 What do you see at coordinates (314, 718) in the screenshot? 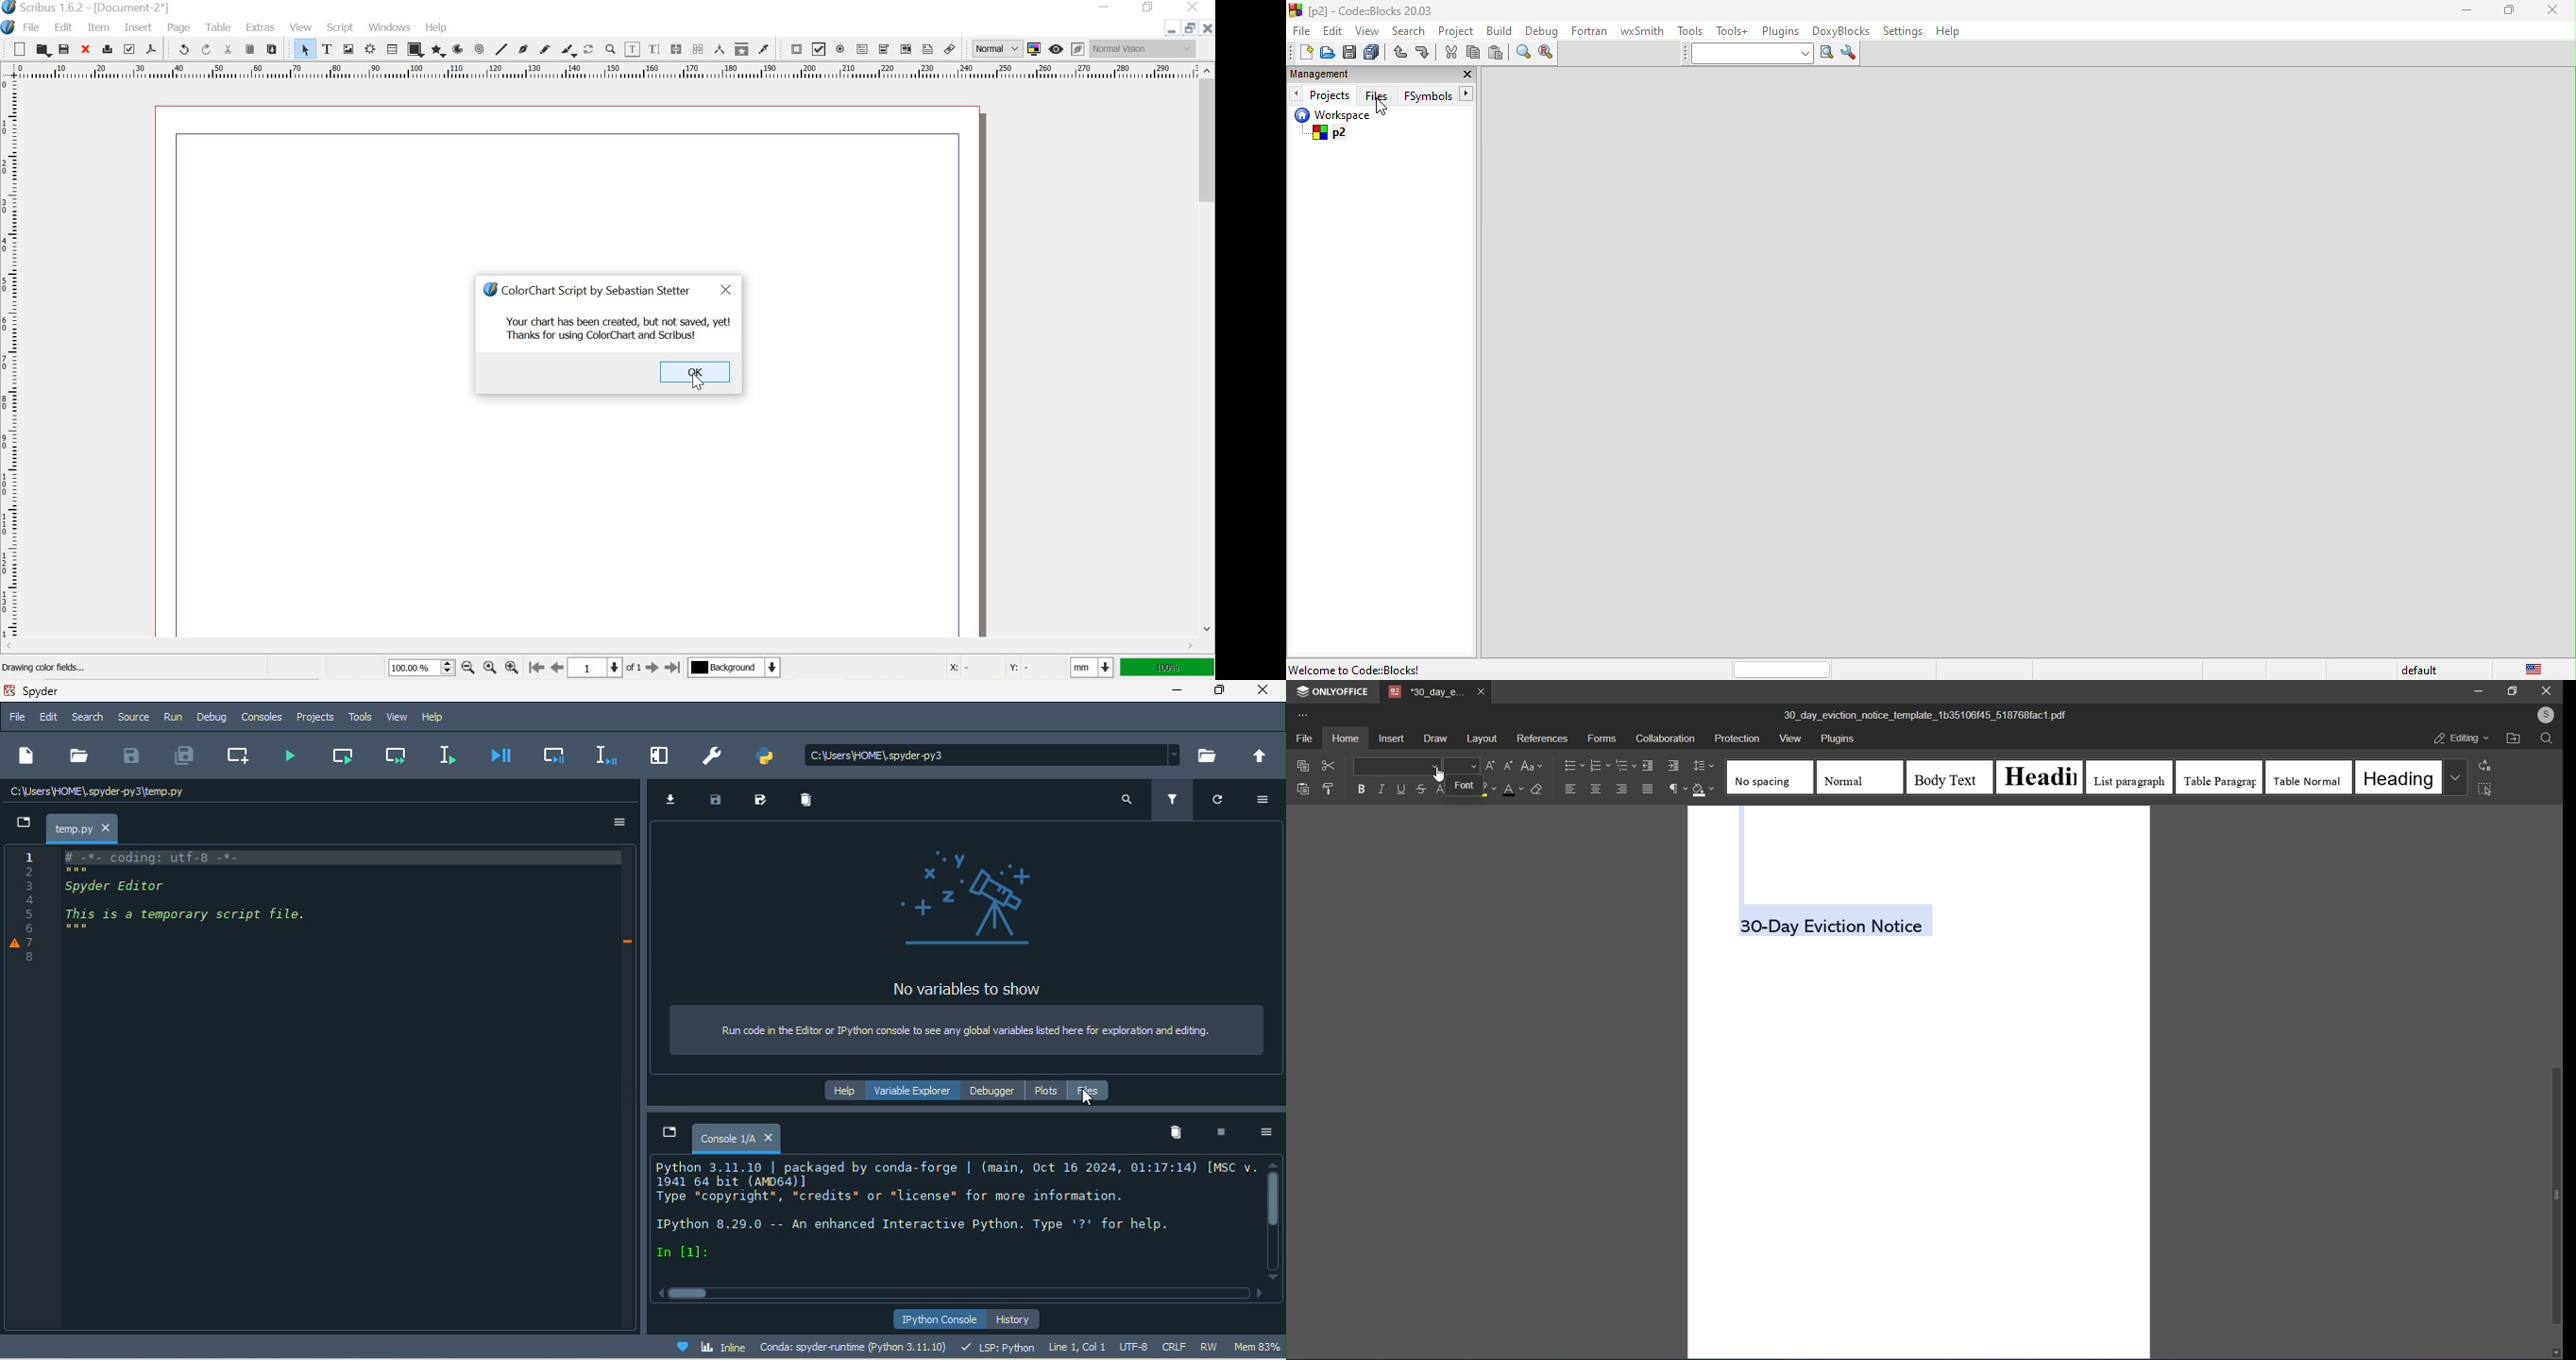
I see `projects` at bounding box center [314, 718].